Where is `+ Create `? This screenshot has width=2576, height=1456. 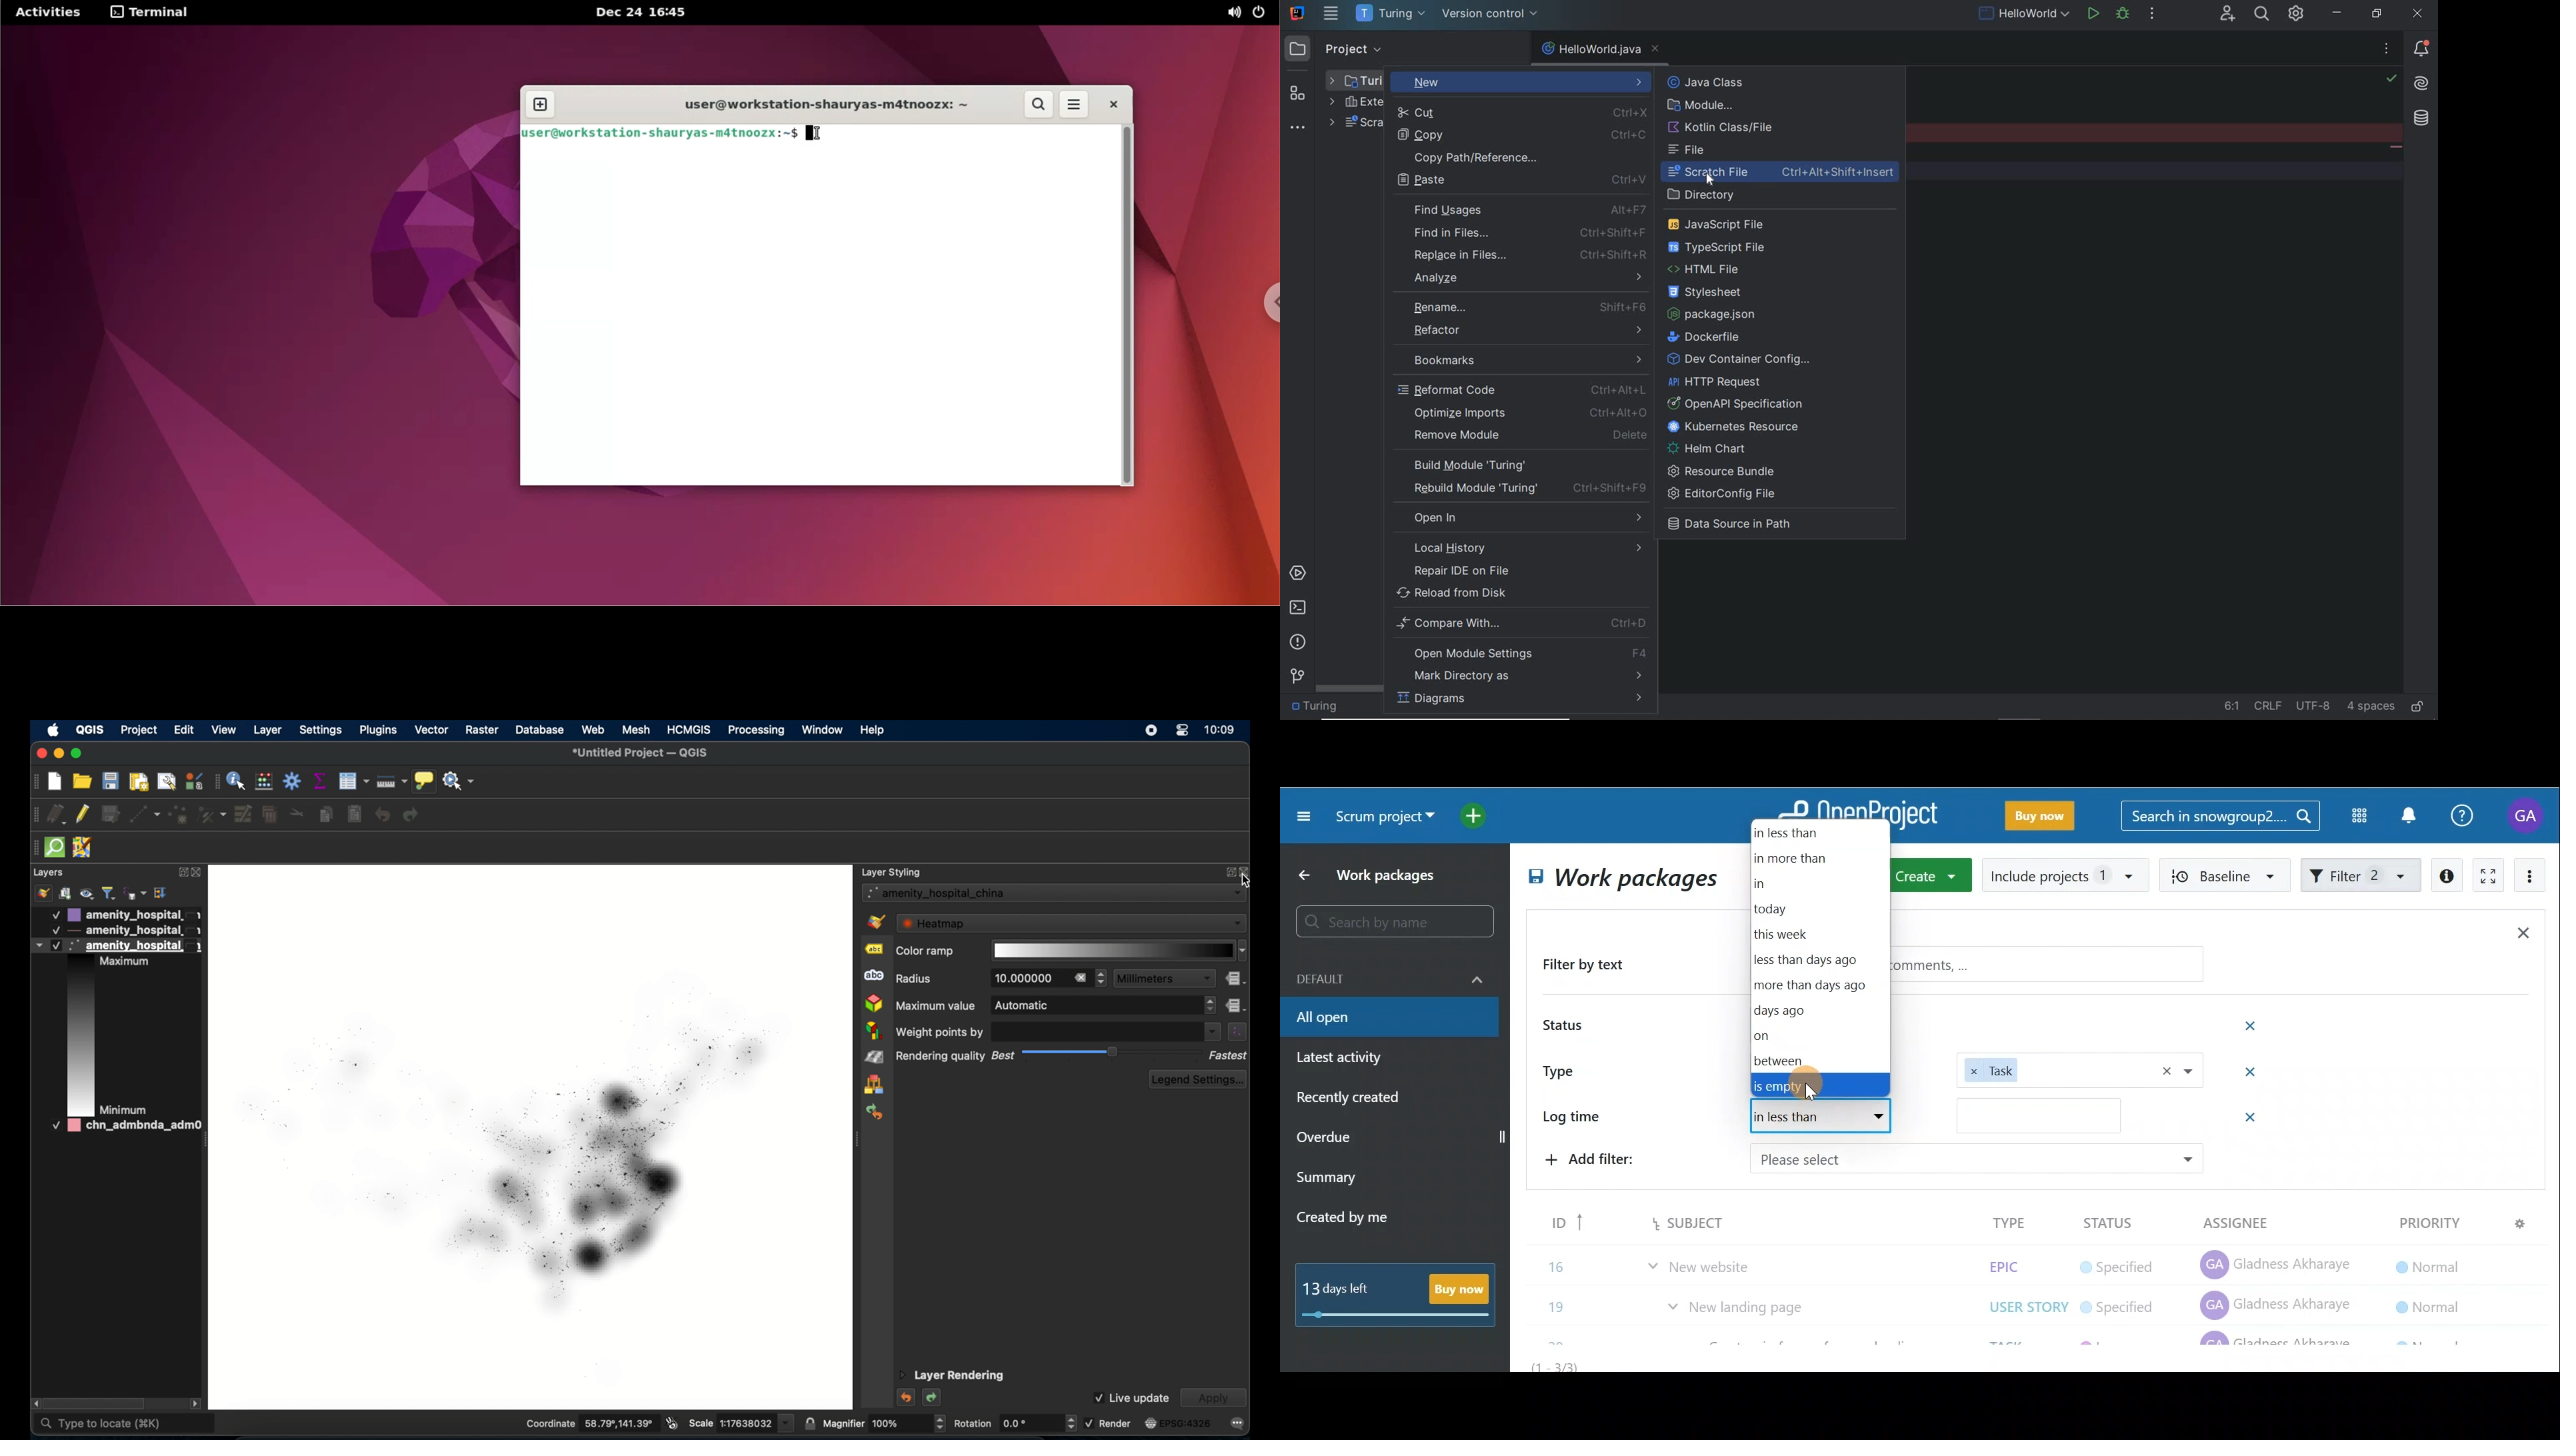
+ Create  is located at coordinates (1933, 877).